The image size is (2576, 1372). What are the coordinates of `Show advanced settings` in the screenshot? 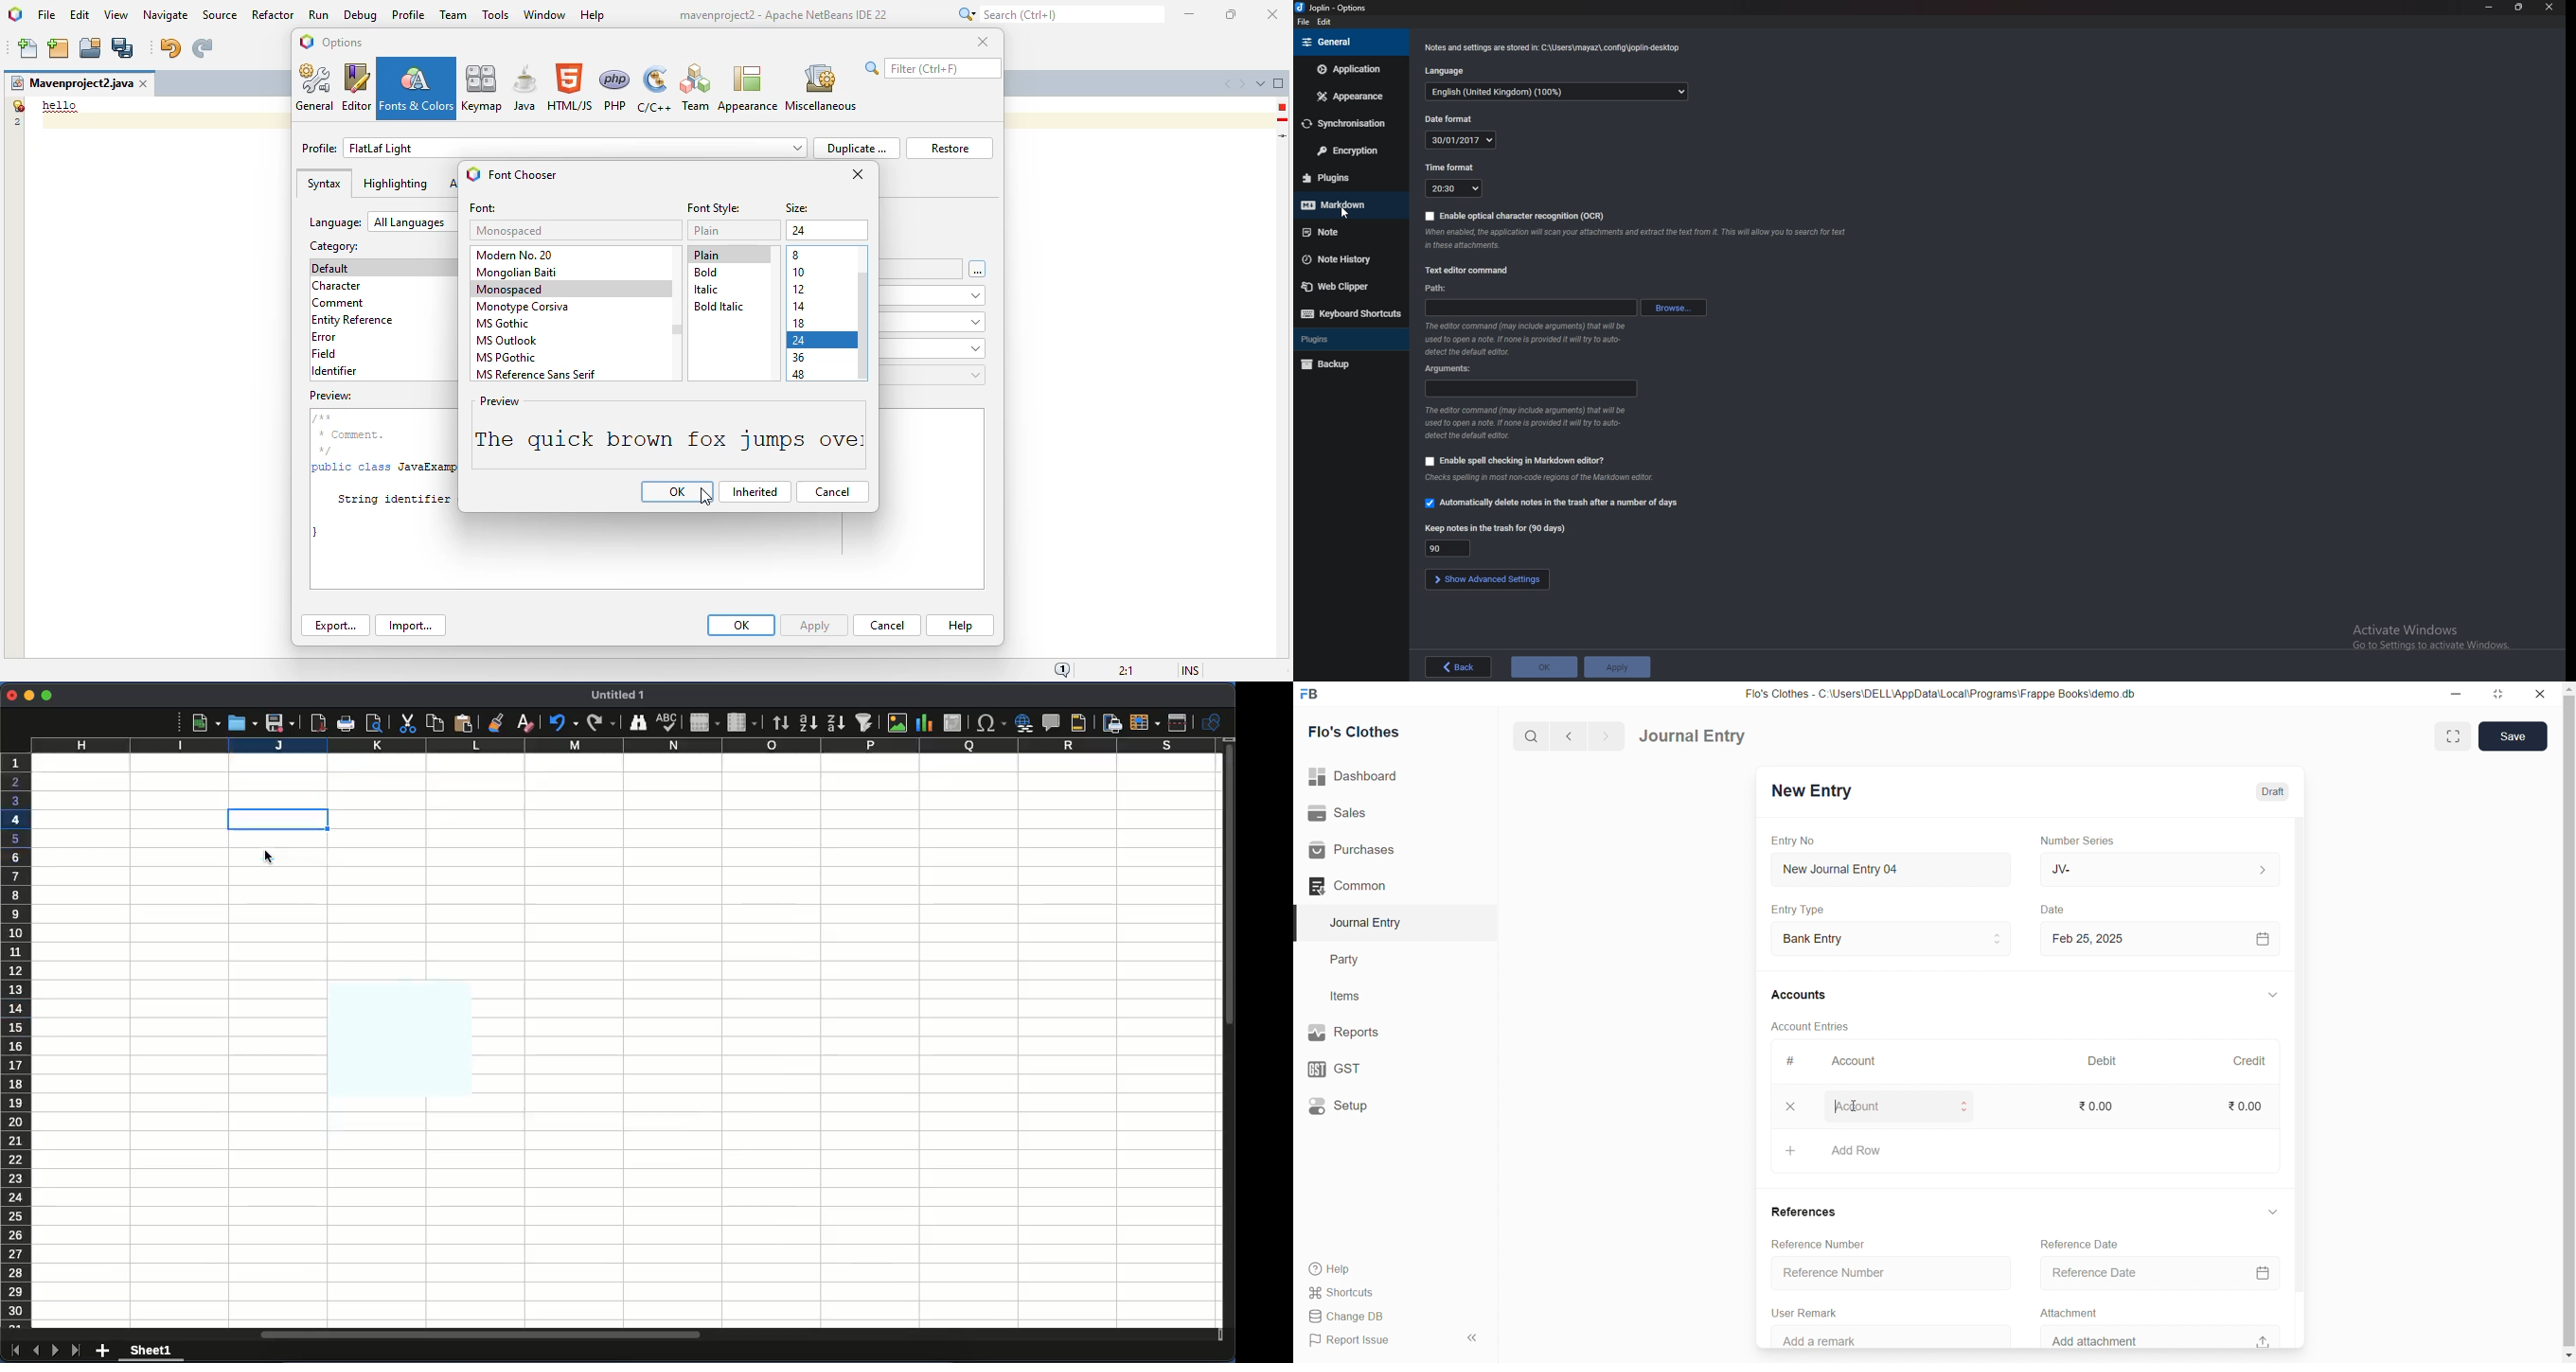 It's located at (1485, 578).